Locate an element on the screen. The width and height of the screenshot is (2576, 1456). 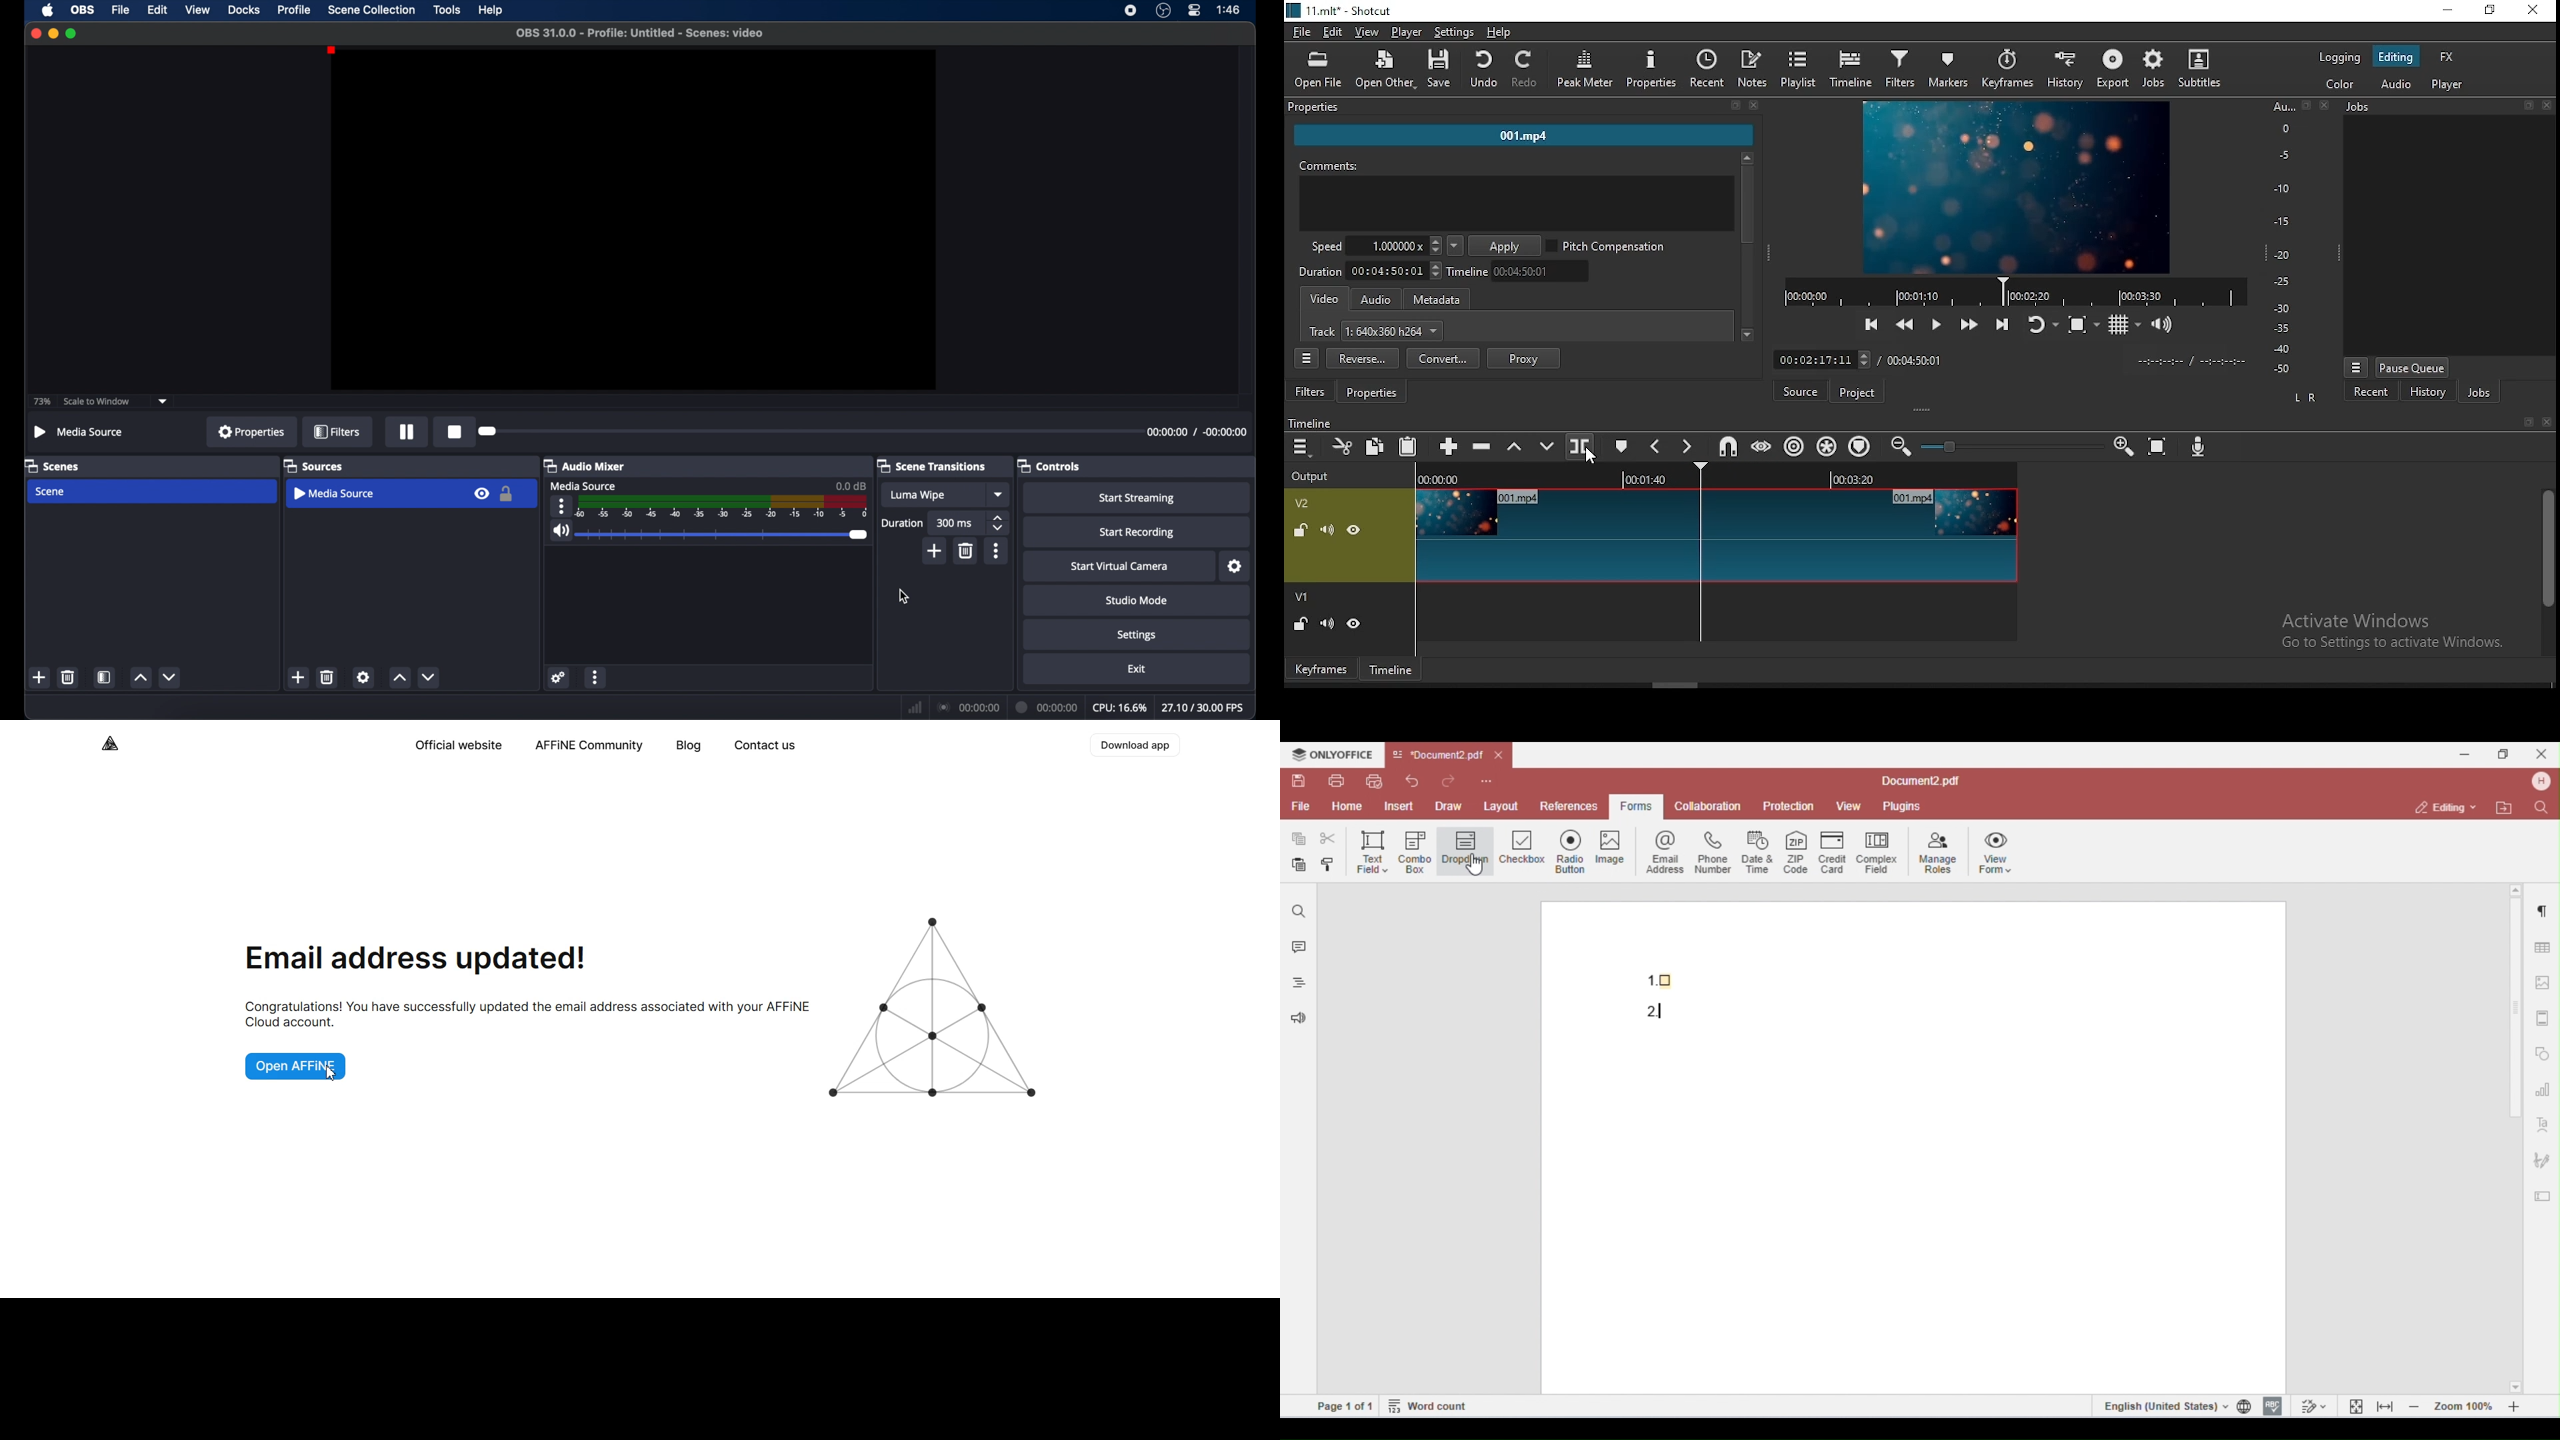
time is located at coordinates (1229, 9).